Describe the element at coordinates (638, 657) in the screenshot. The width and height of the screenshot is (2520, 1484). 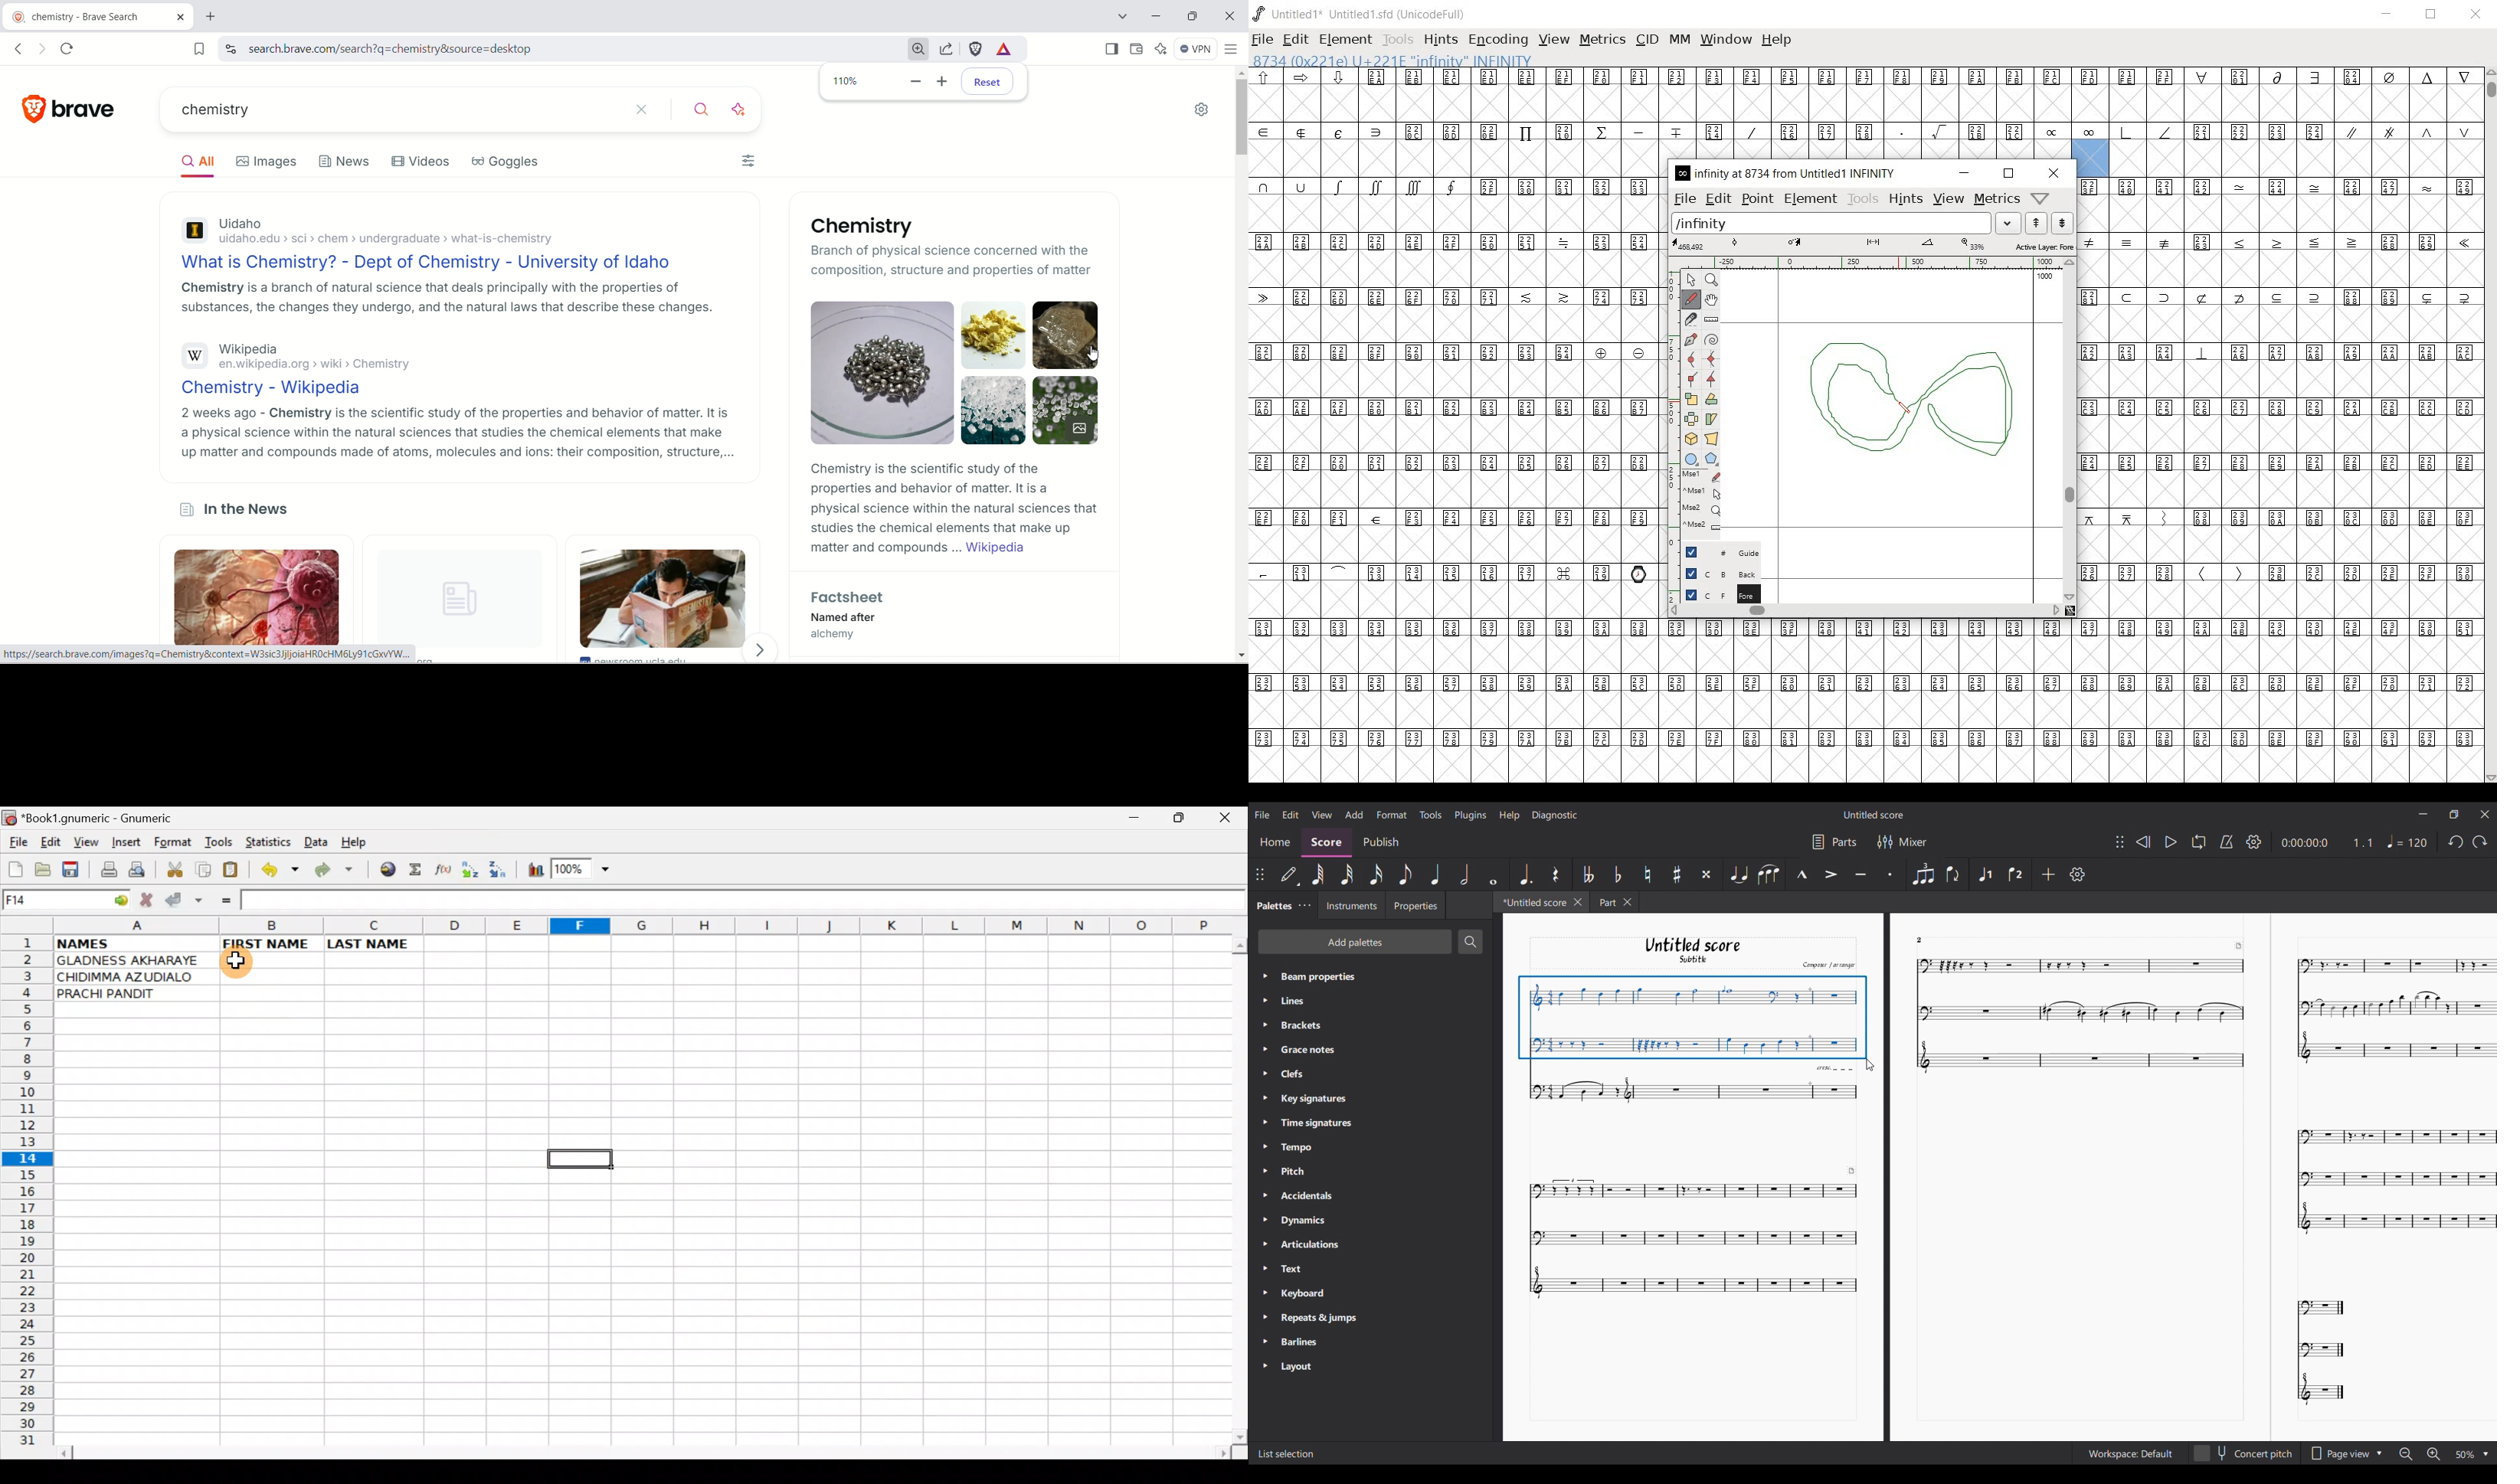
I see `newsroom.ucla.edu` at that location.